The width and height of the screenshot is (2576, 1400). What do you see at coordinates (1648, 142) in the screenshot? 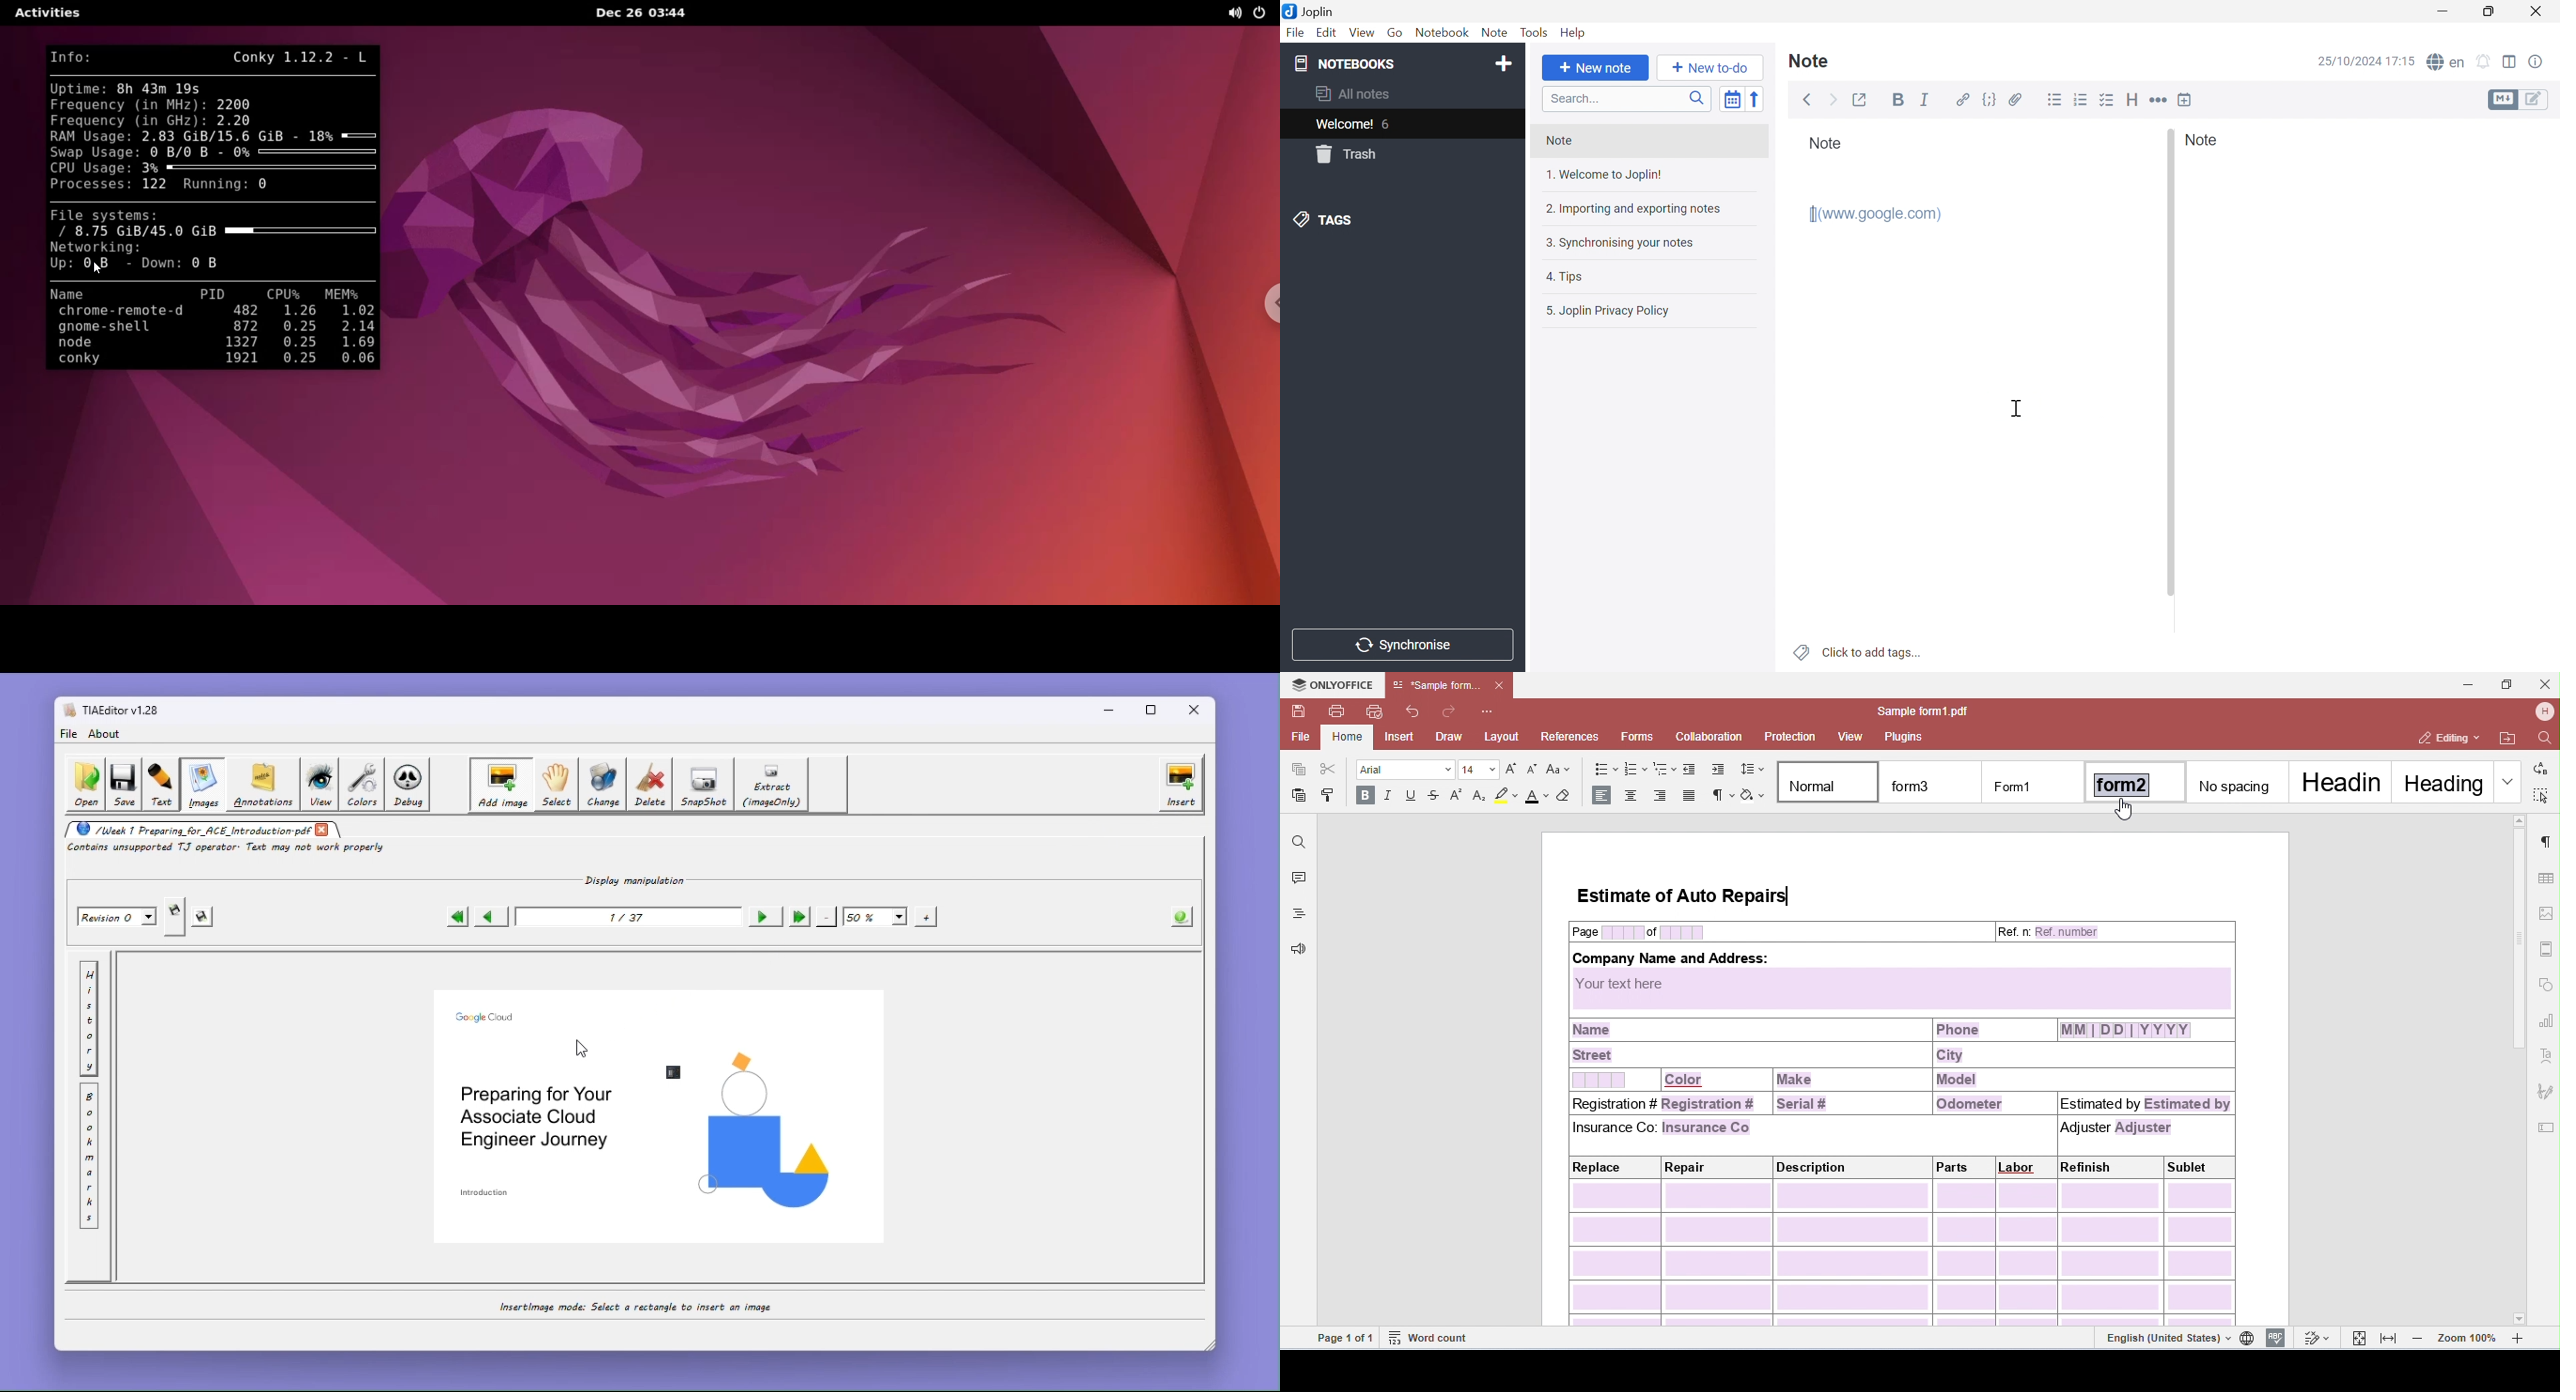
I see `Note` at bounding box center [1648, 142].